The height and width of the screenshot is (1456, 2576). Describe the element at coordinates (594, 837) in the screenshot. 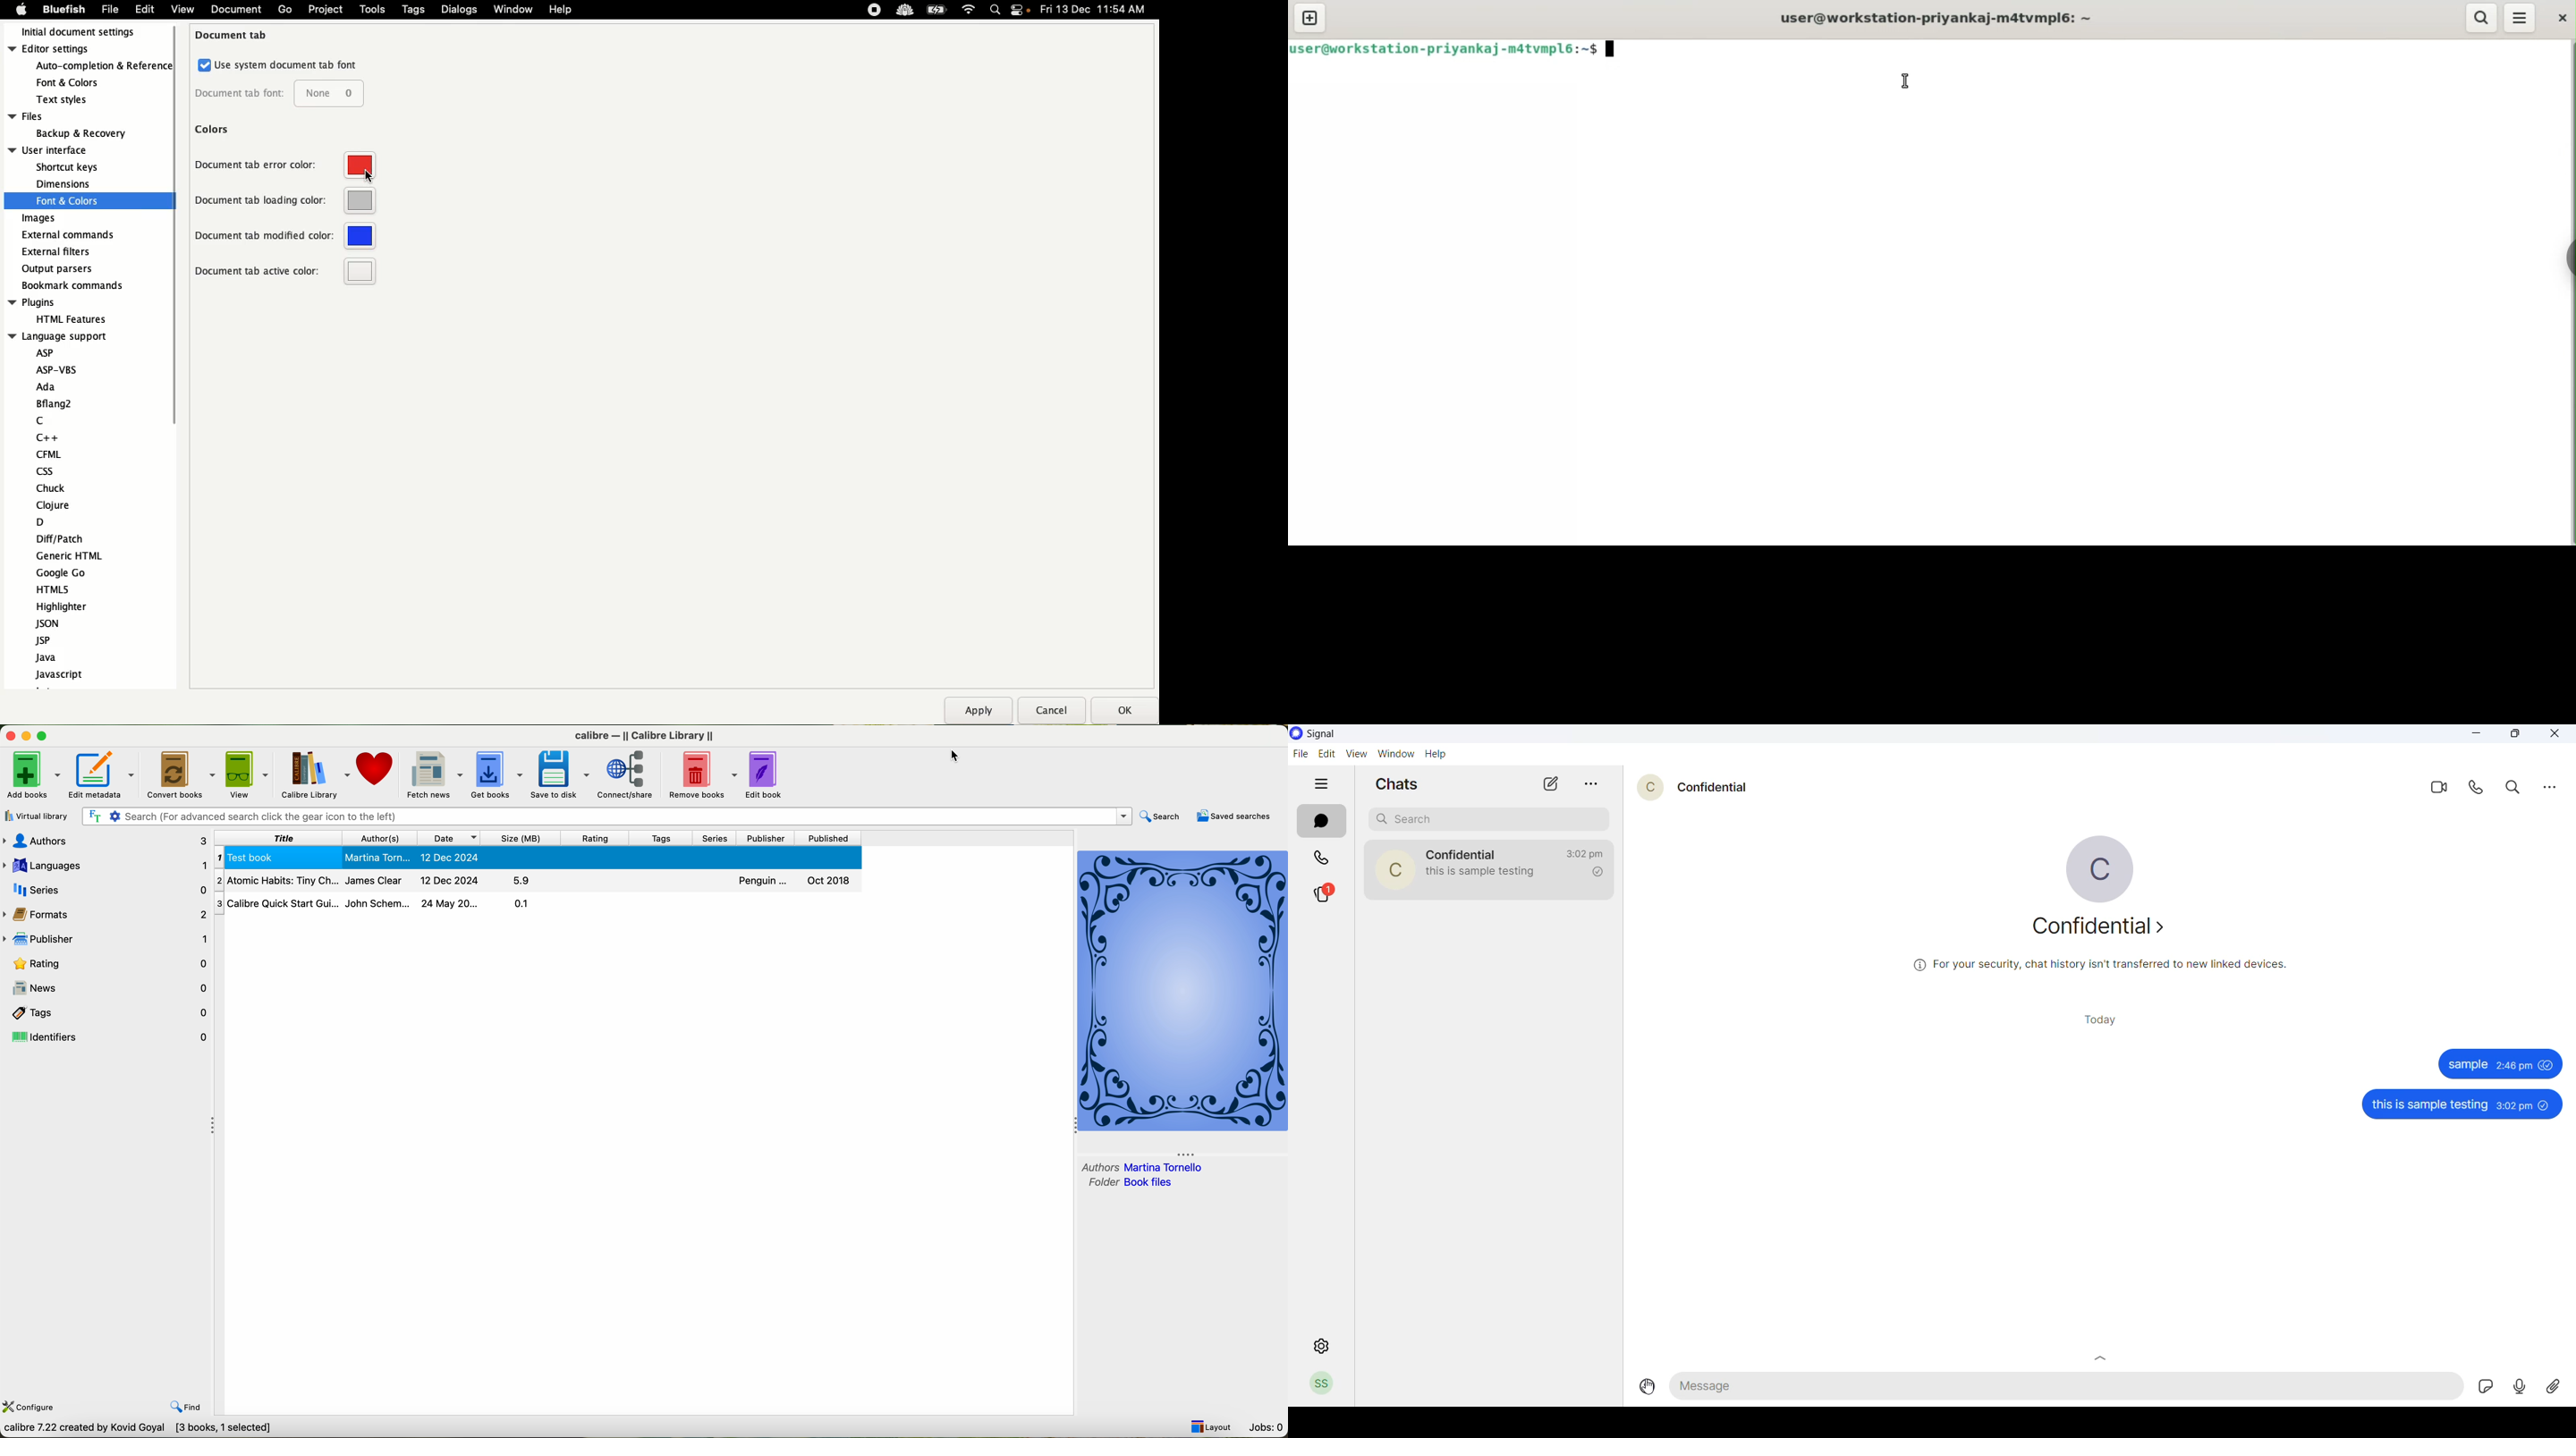

I see `rating` at that location.